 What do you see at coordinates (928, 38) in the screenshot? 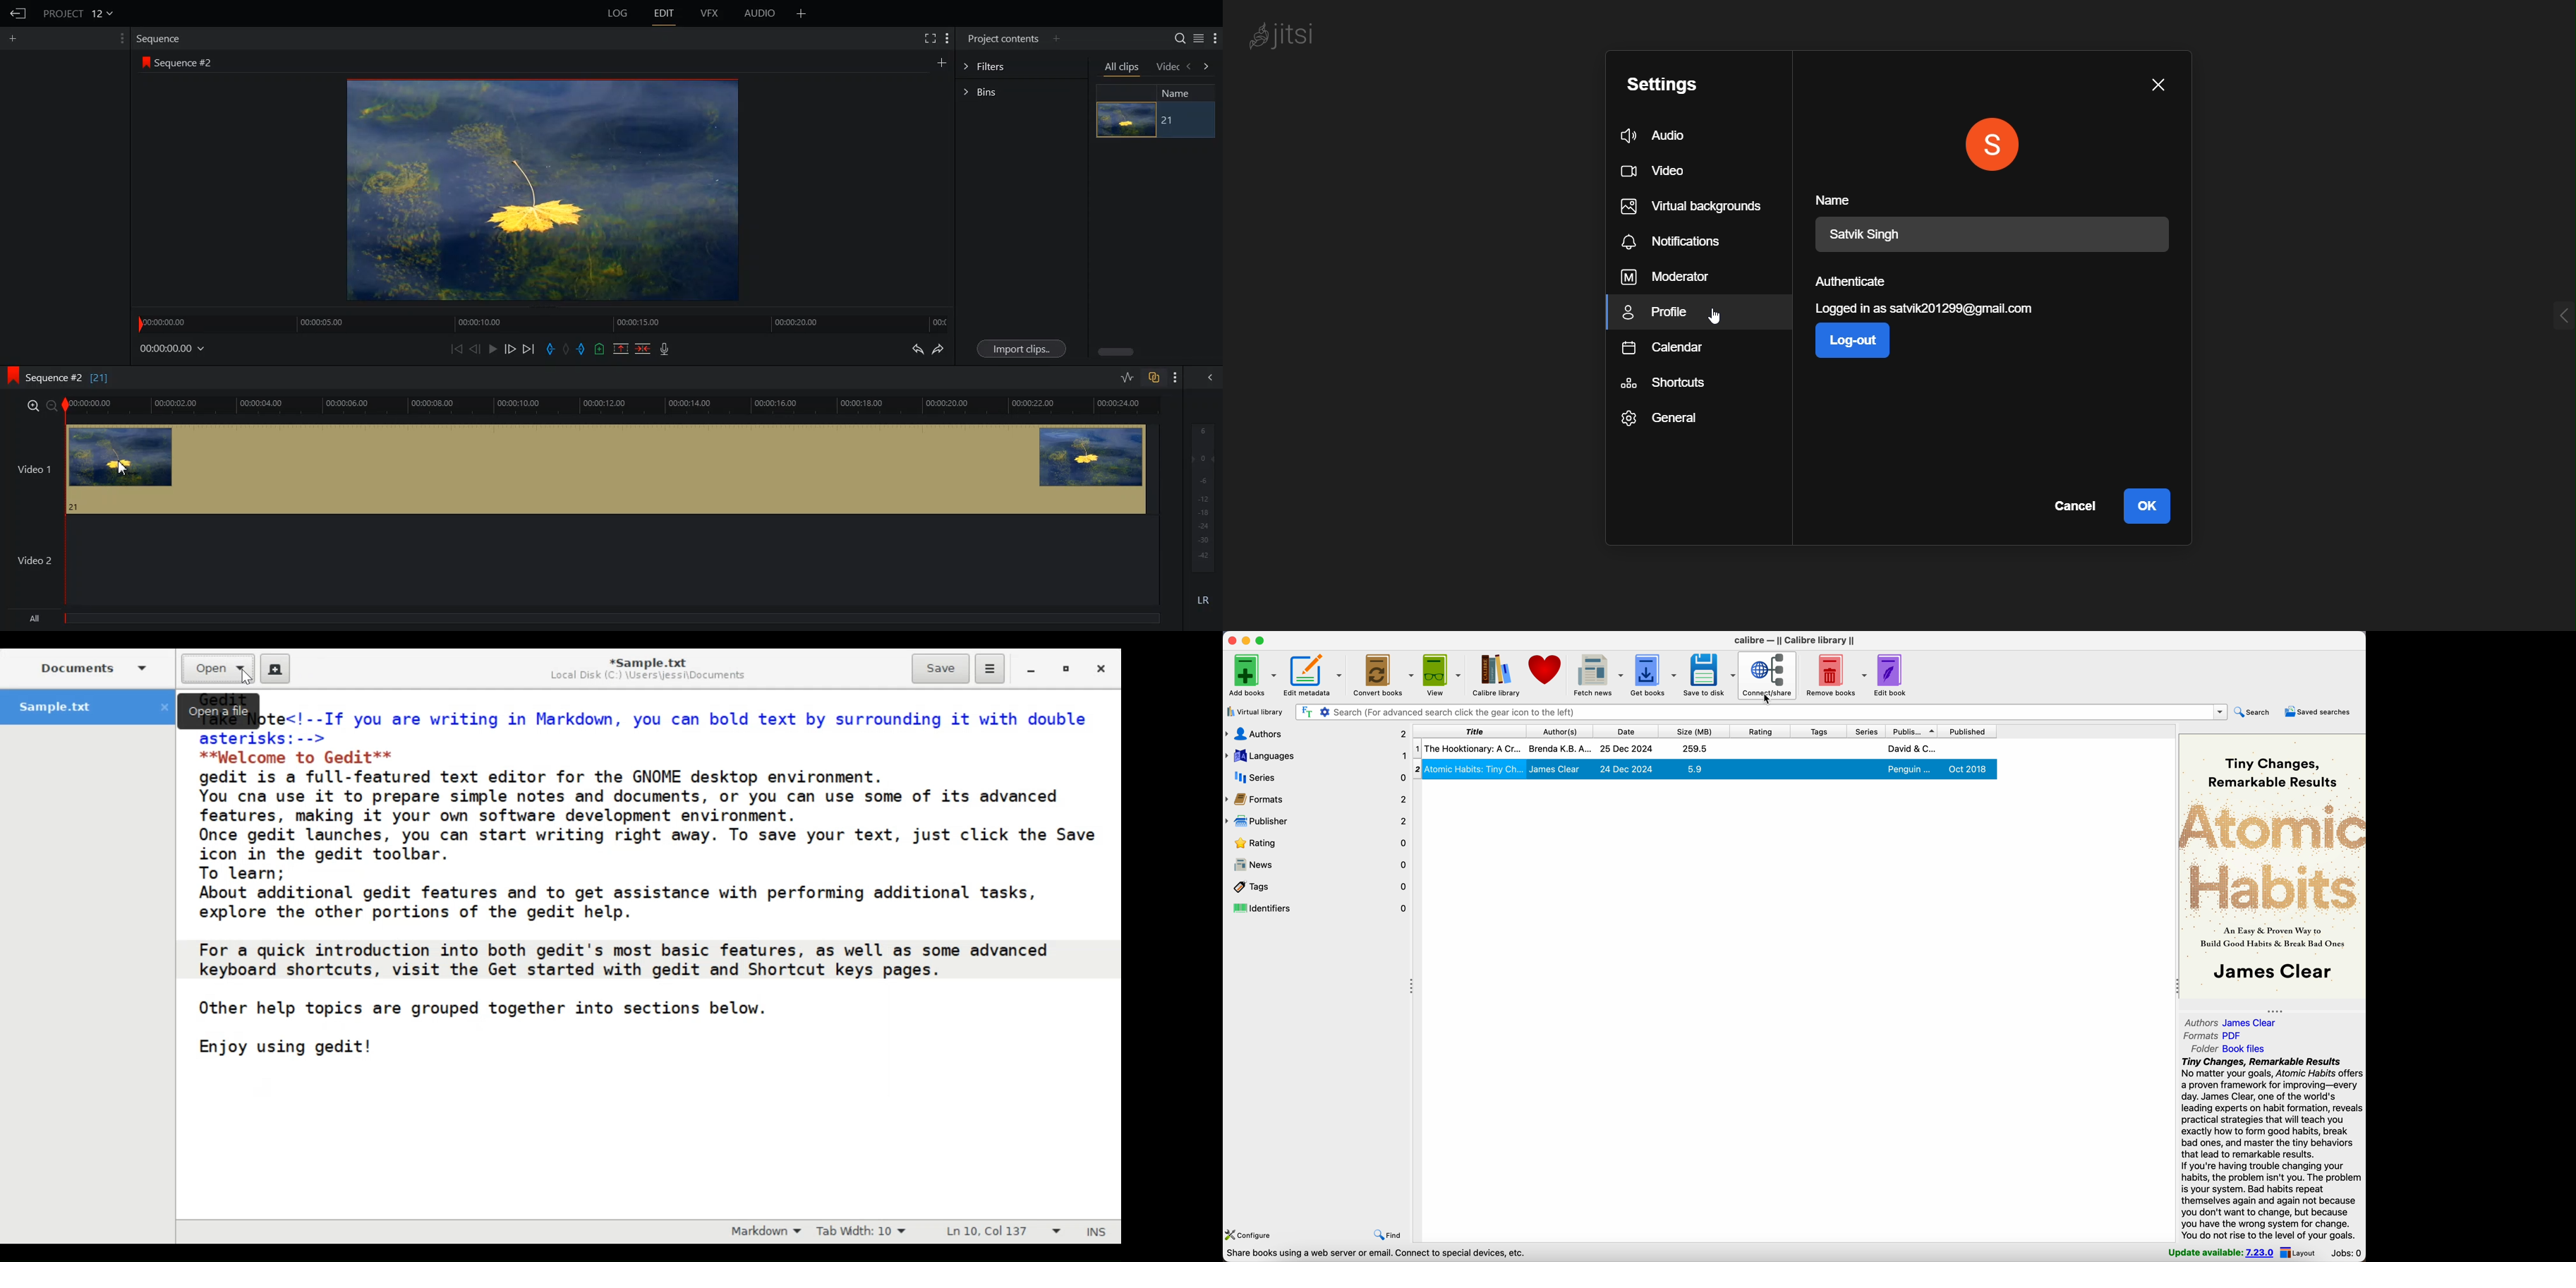
I see `Full screen` at bounding box center [928, 38].